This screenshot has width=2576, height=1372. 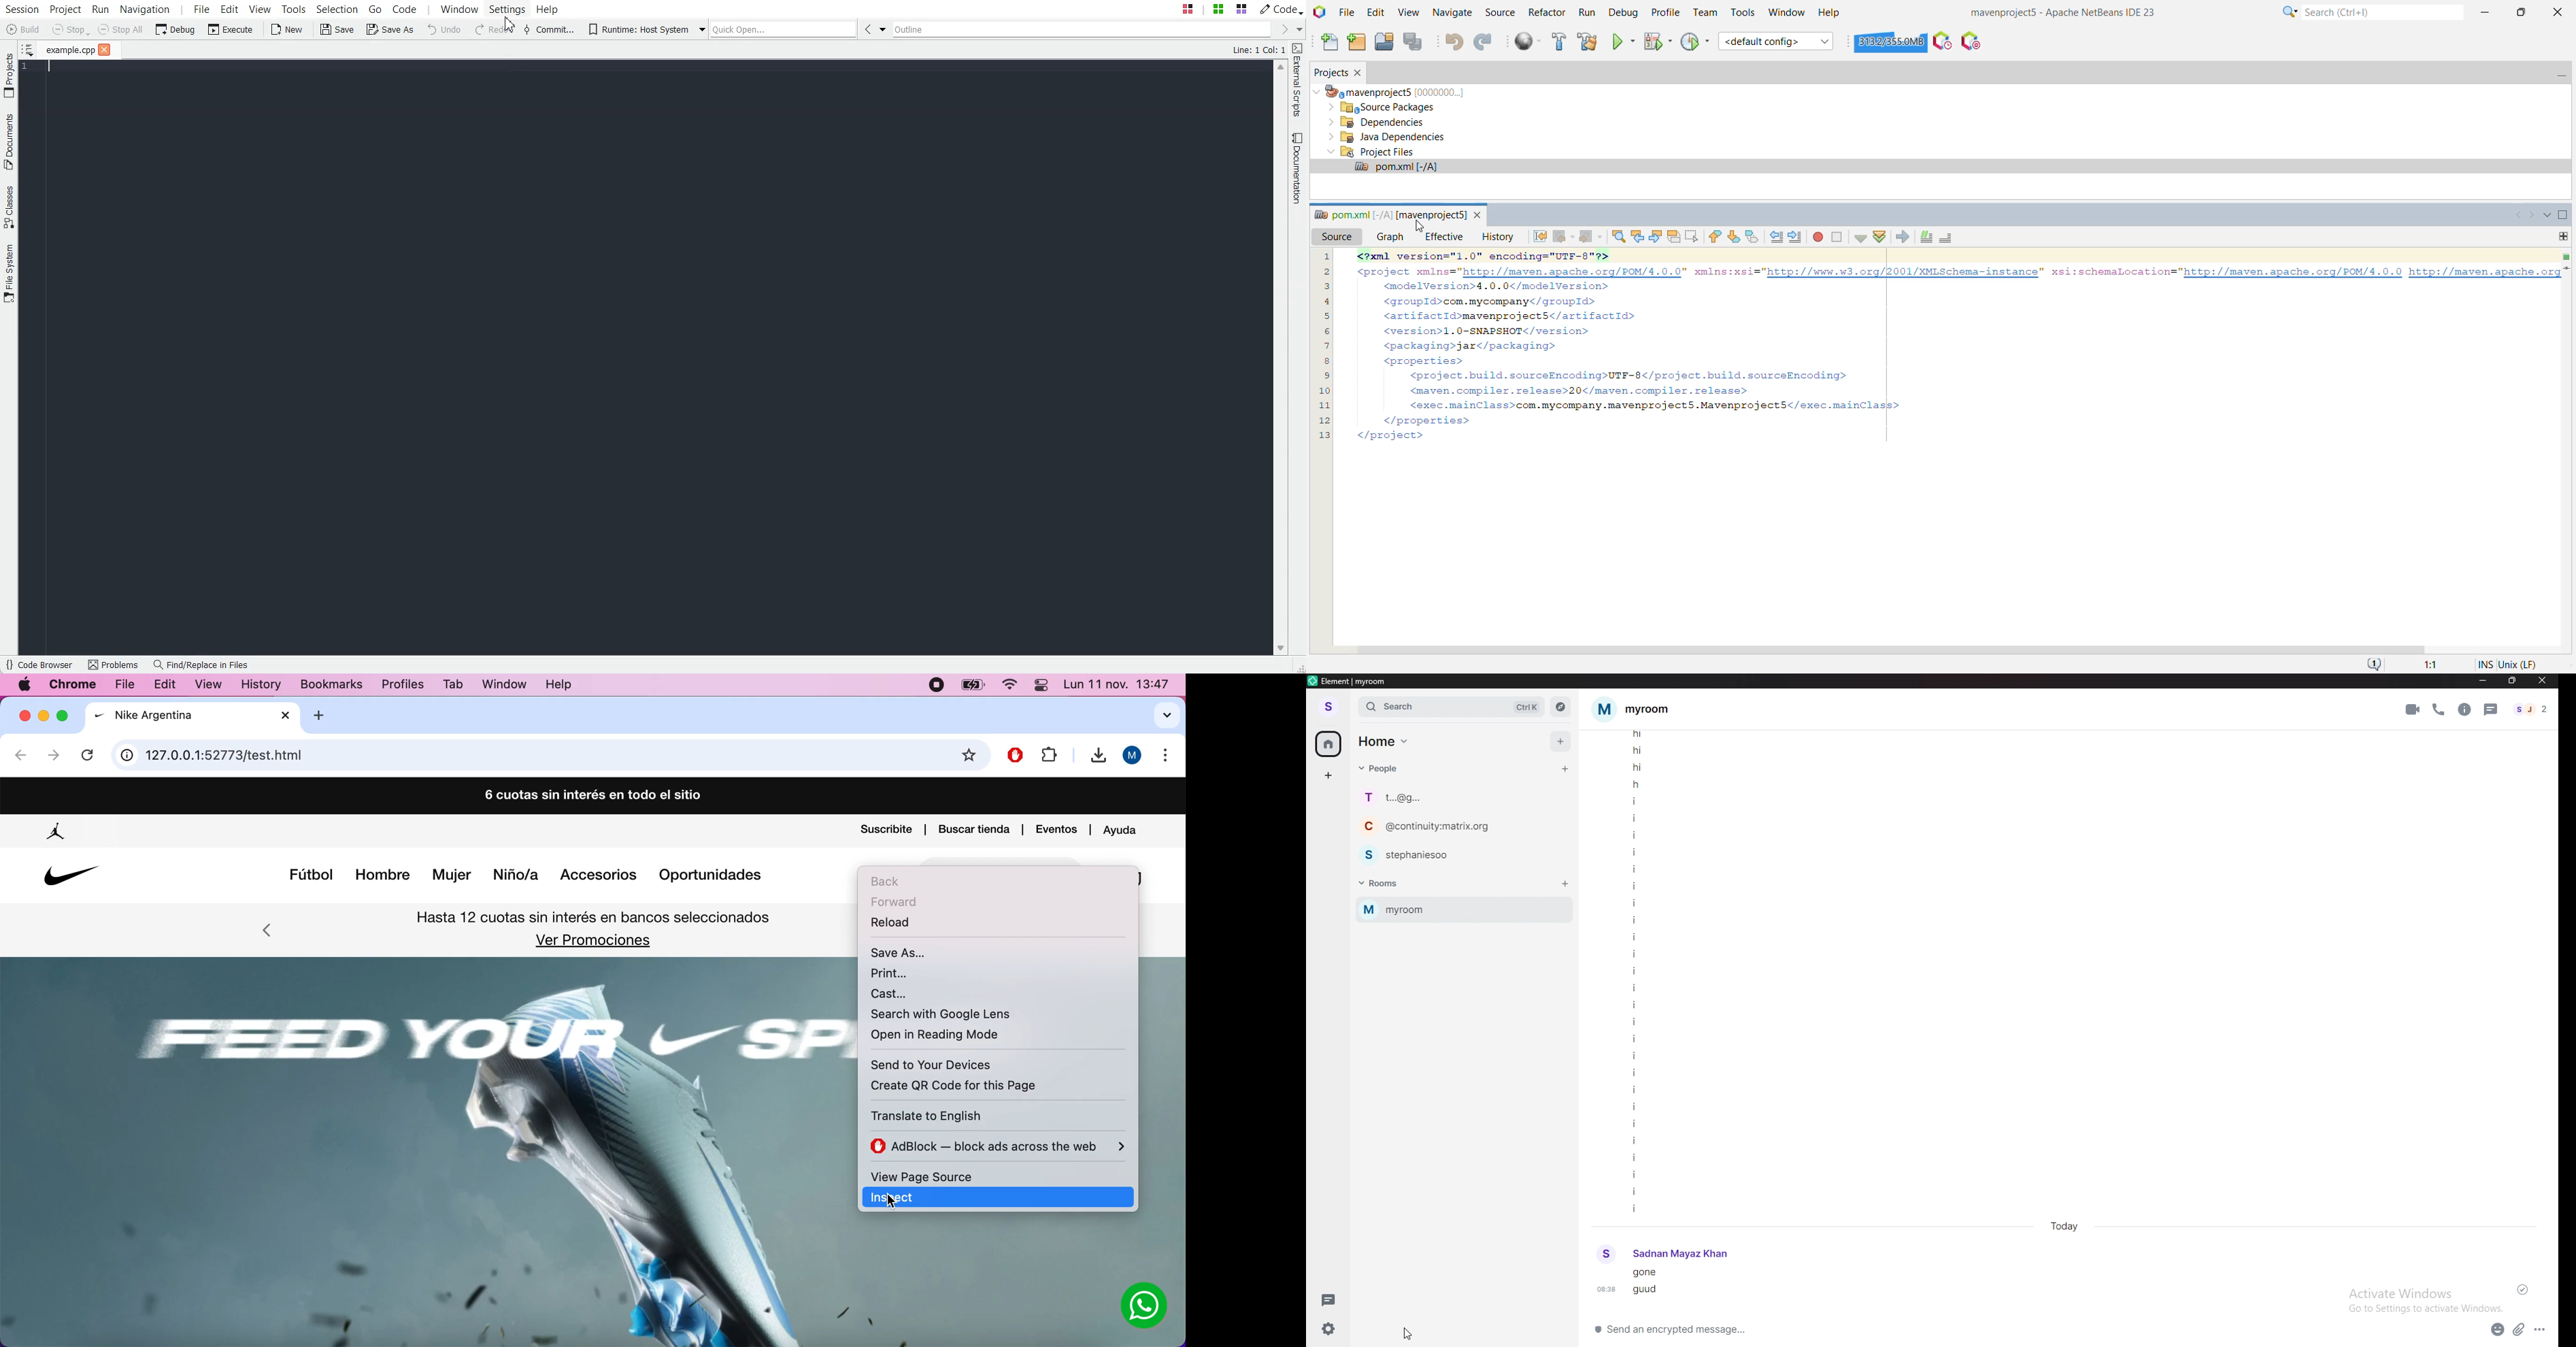 I want to click on Undo, so click(x=444, y=29).